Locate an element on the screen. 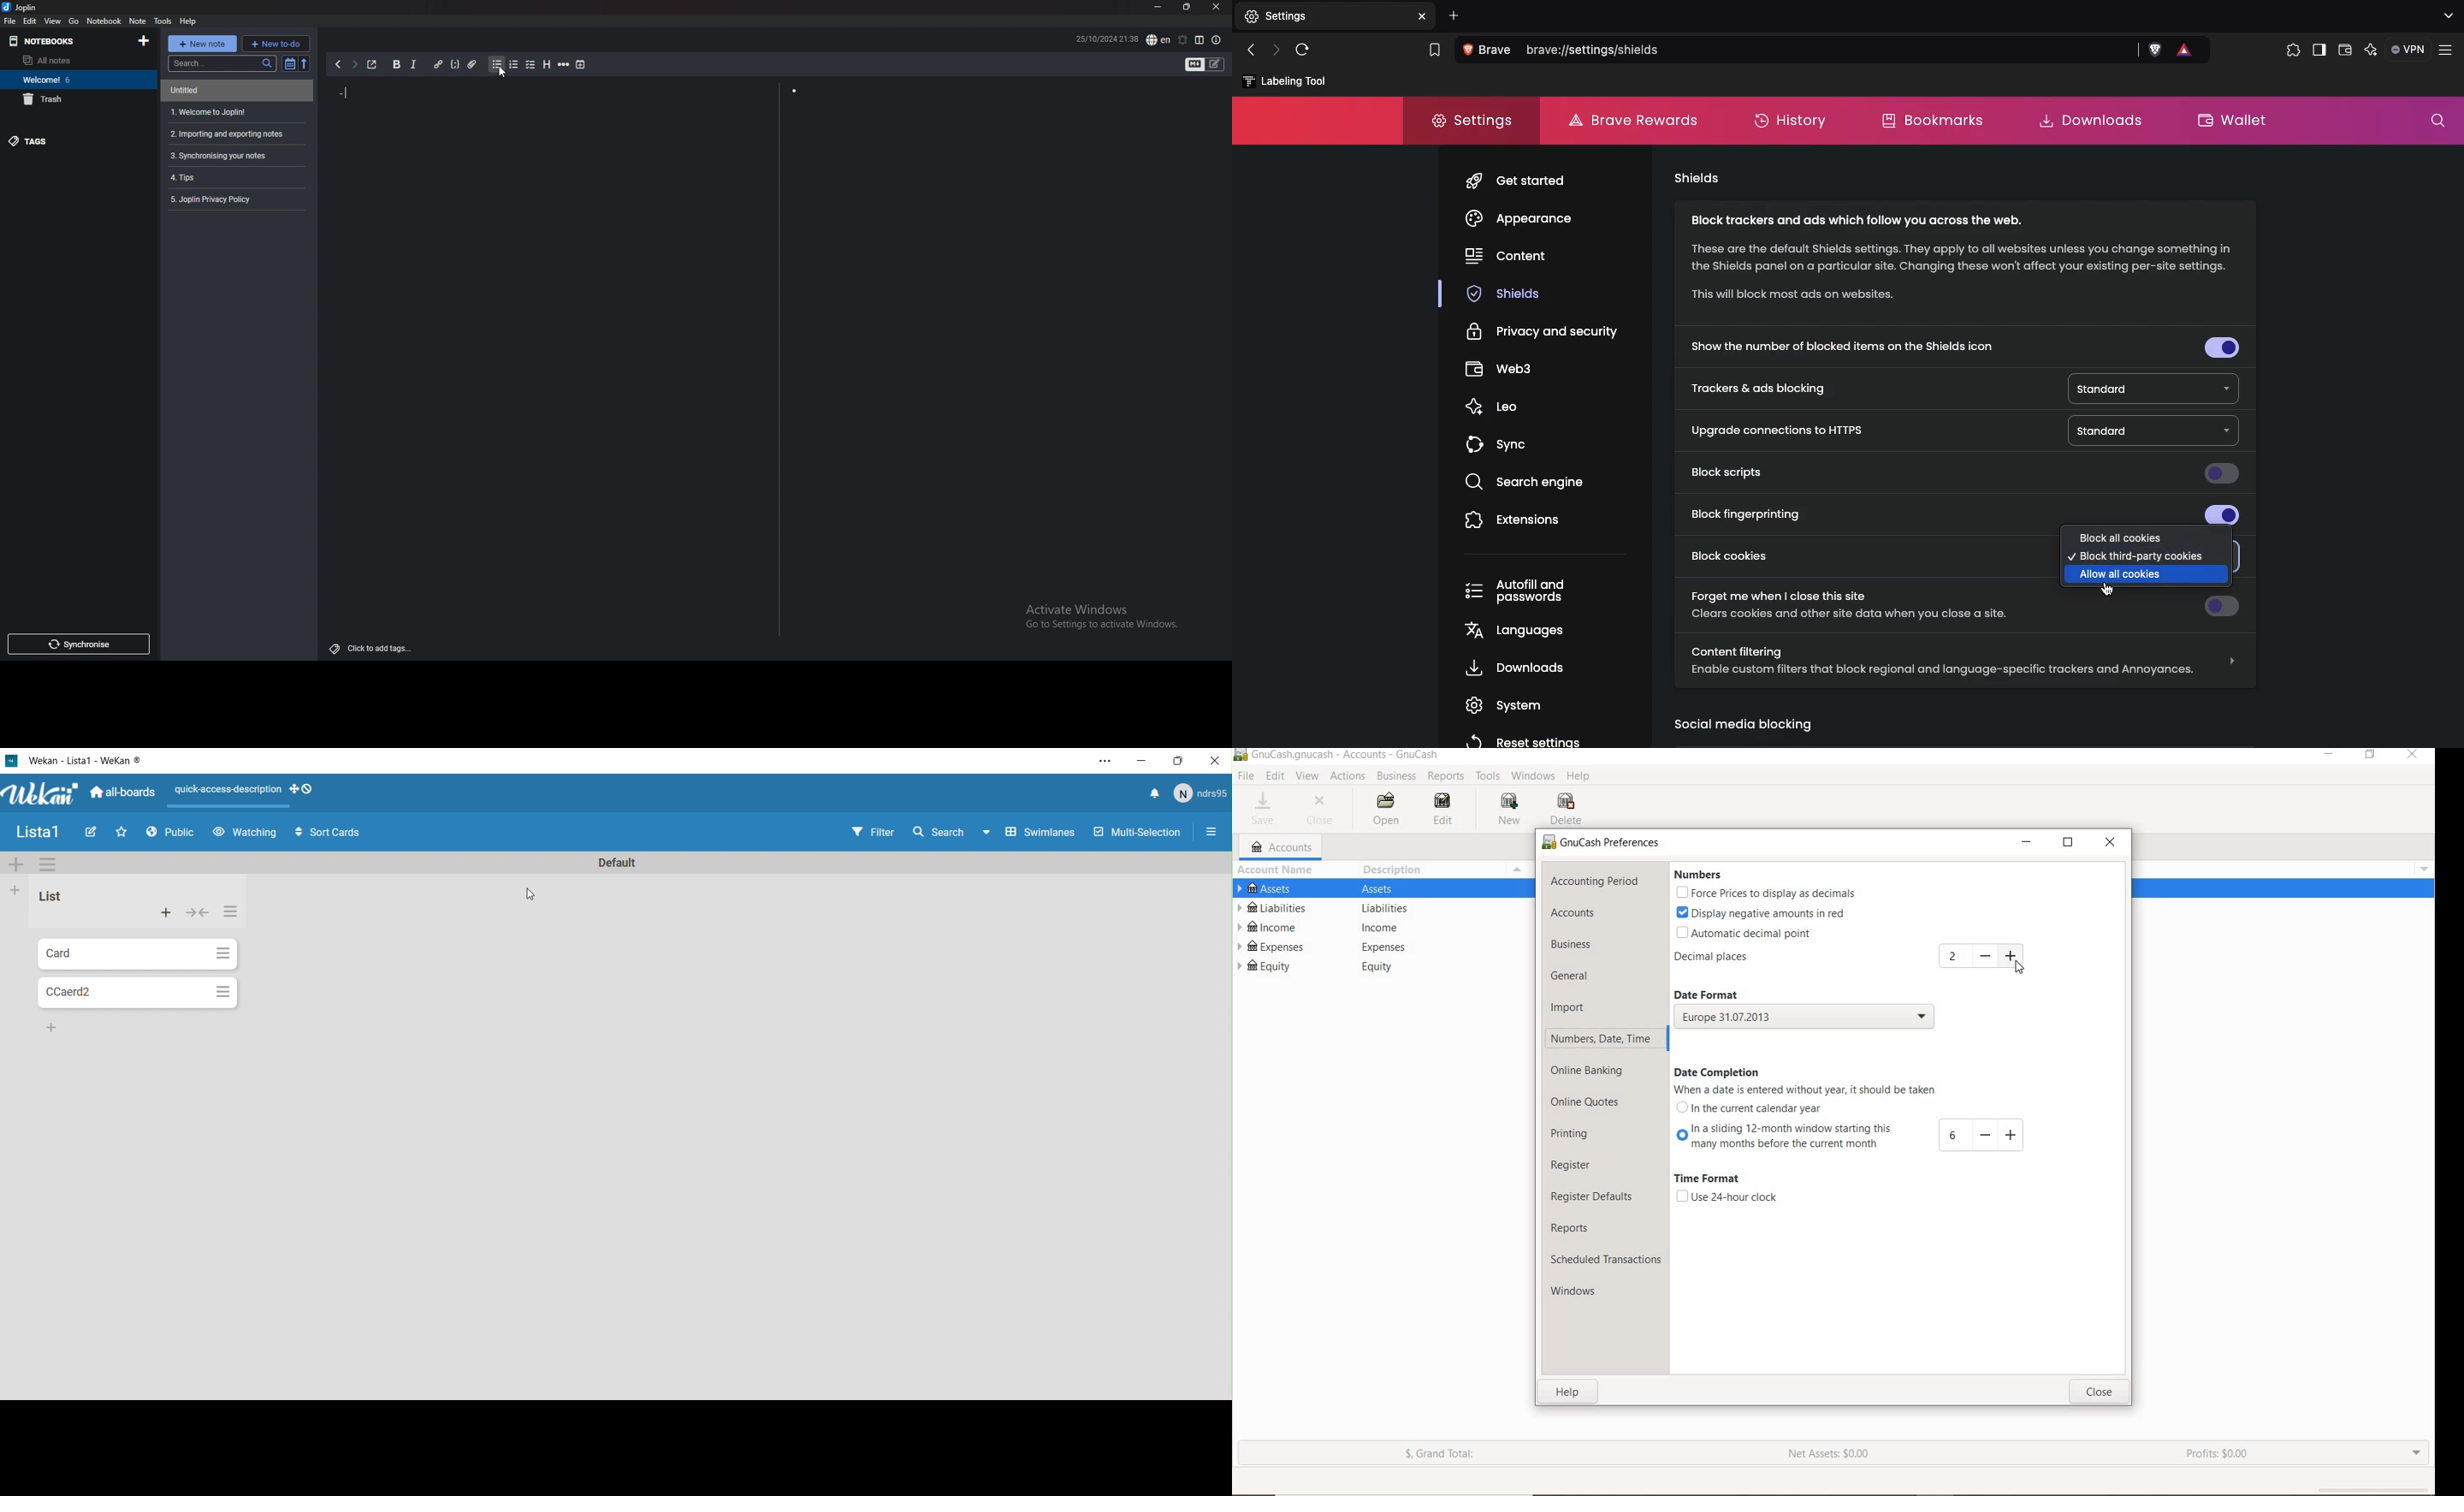 The image size is (2464, 1512). Joplin privacy policy is located at coordinates (217, 198).